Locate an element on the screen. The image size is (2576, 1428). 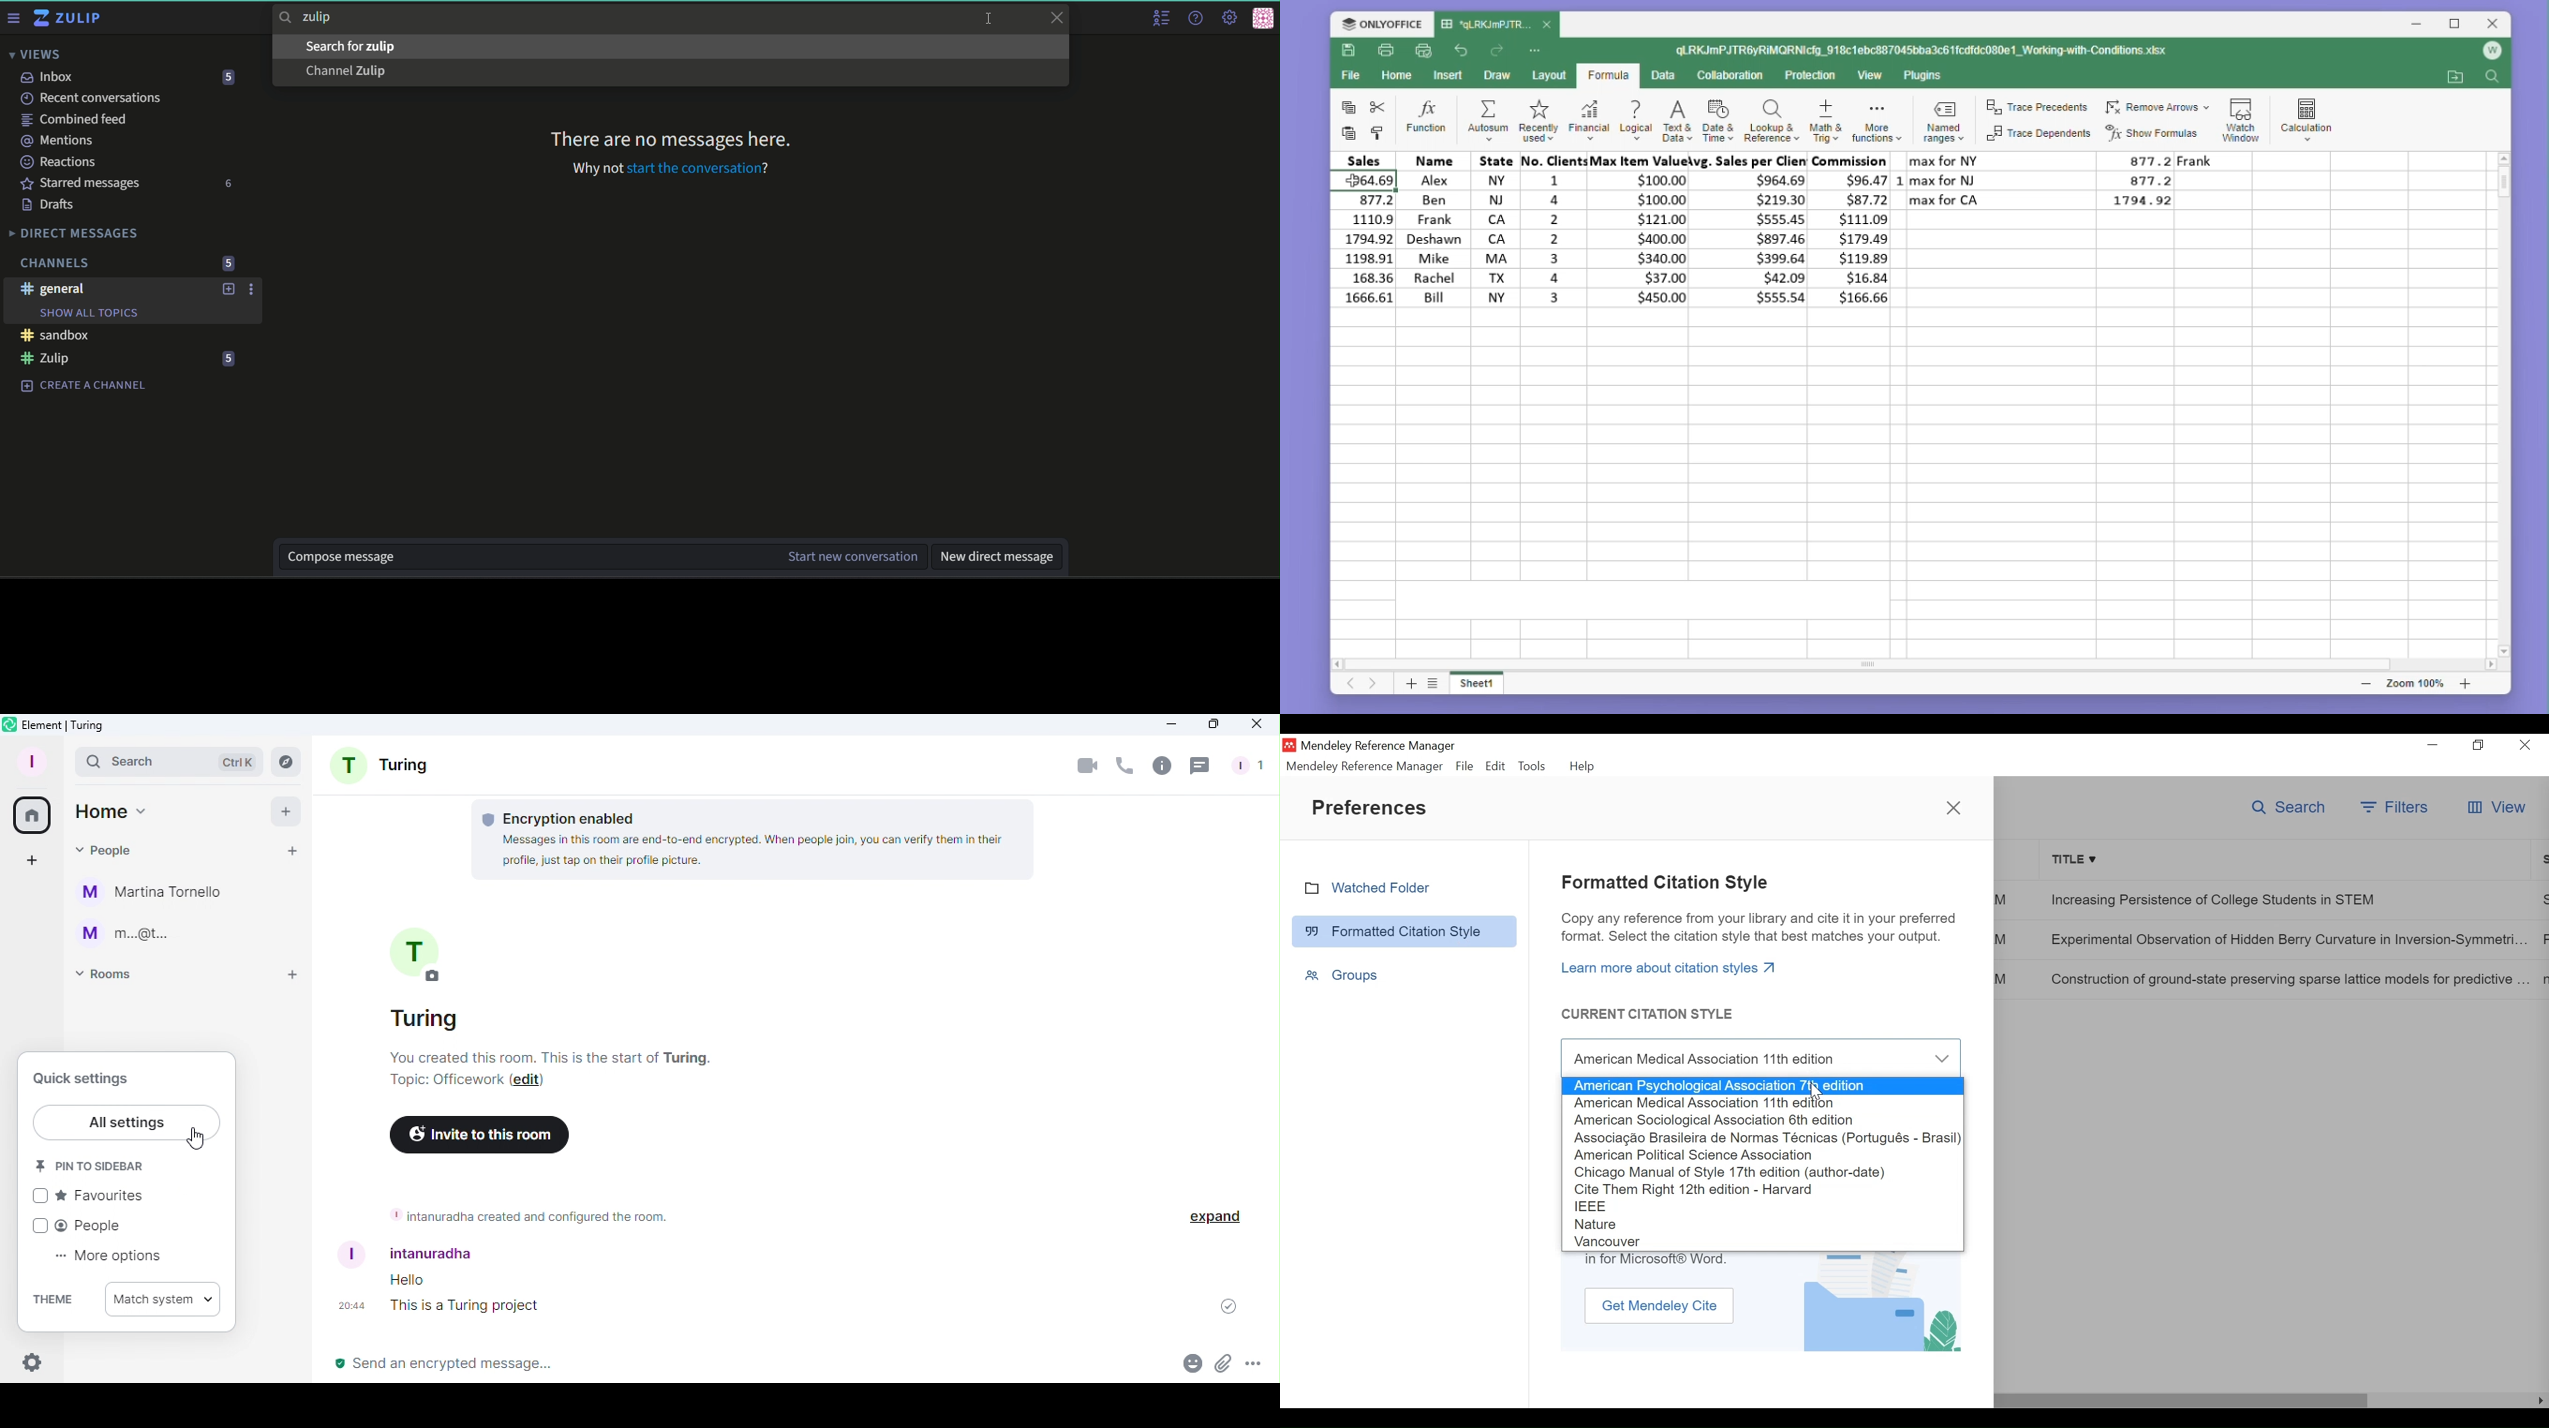
Function is located at coordinates (1428, 118).